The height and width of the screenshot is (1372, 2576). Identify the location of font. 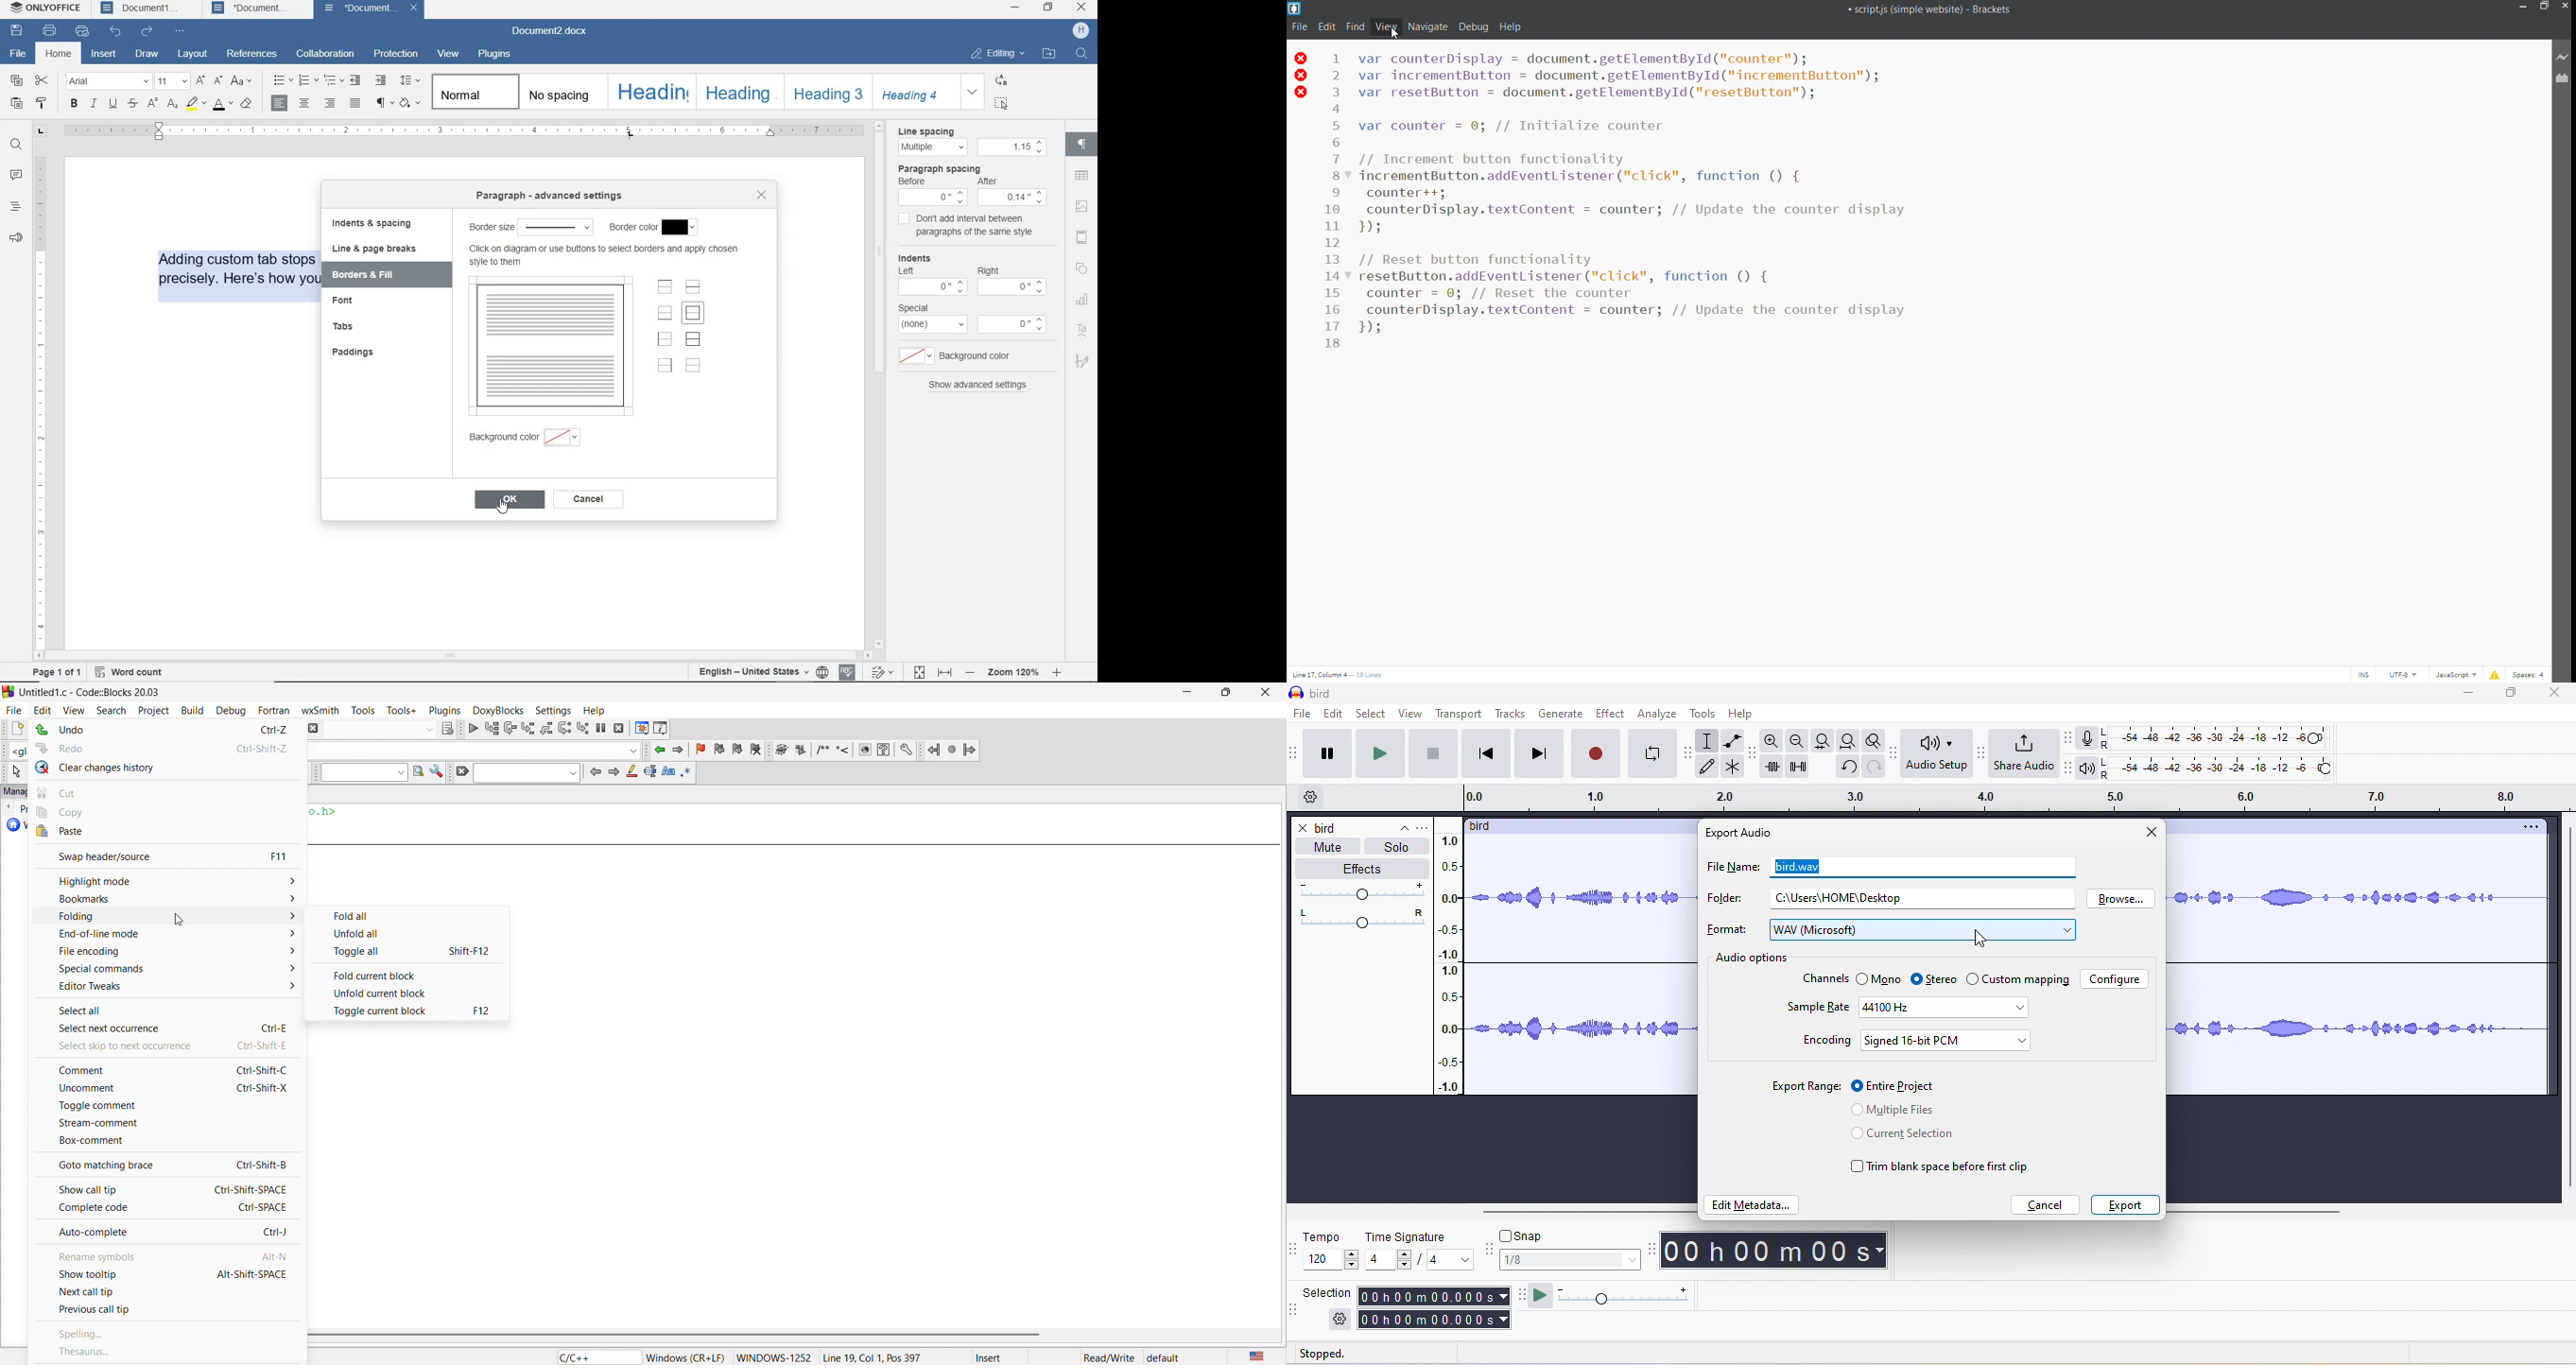
(109, 81).